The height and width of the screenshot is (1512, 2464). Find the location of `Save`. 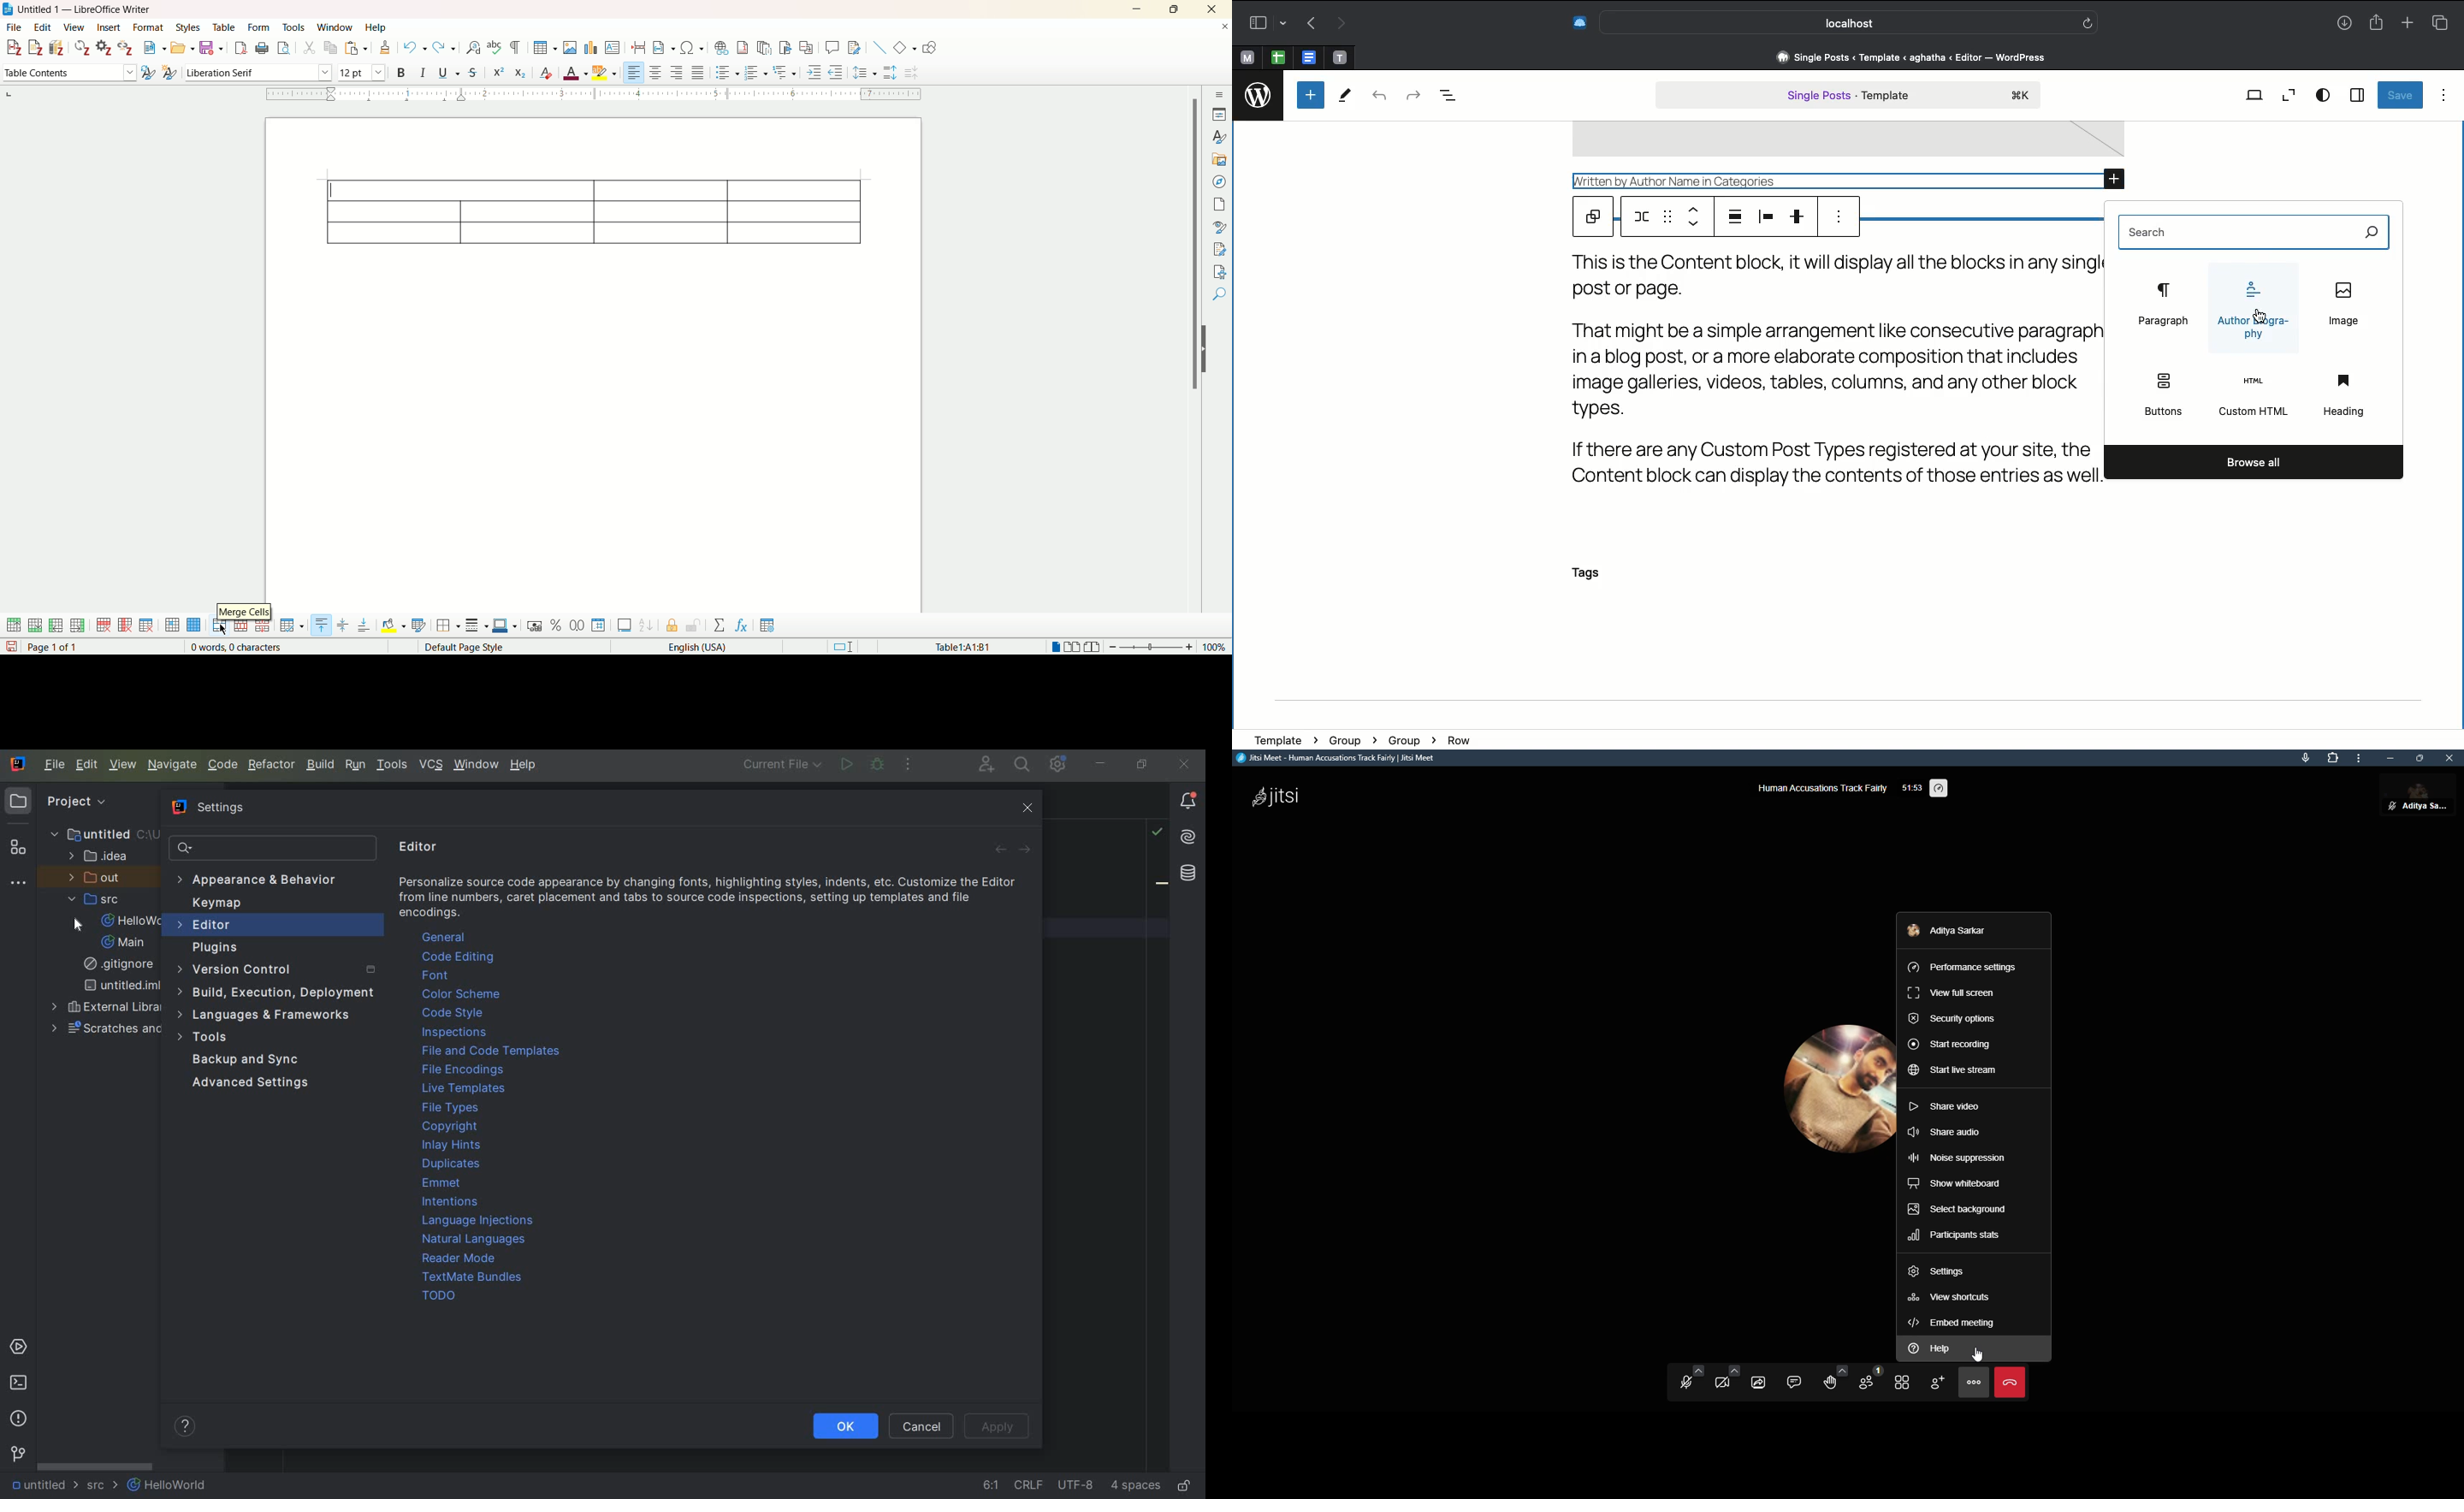

Save is located at coordinates (2399, 95).